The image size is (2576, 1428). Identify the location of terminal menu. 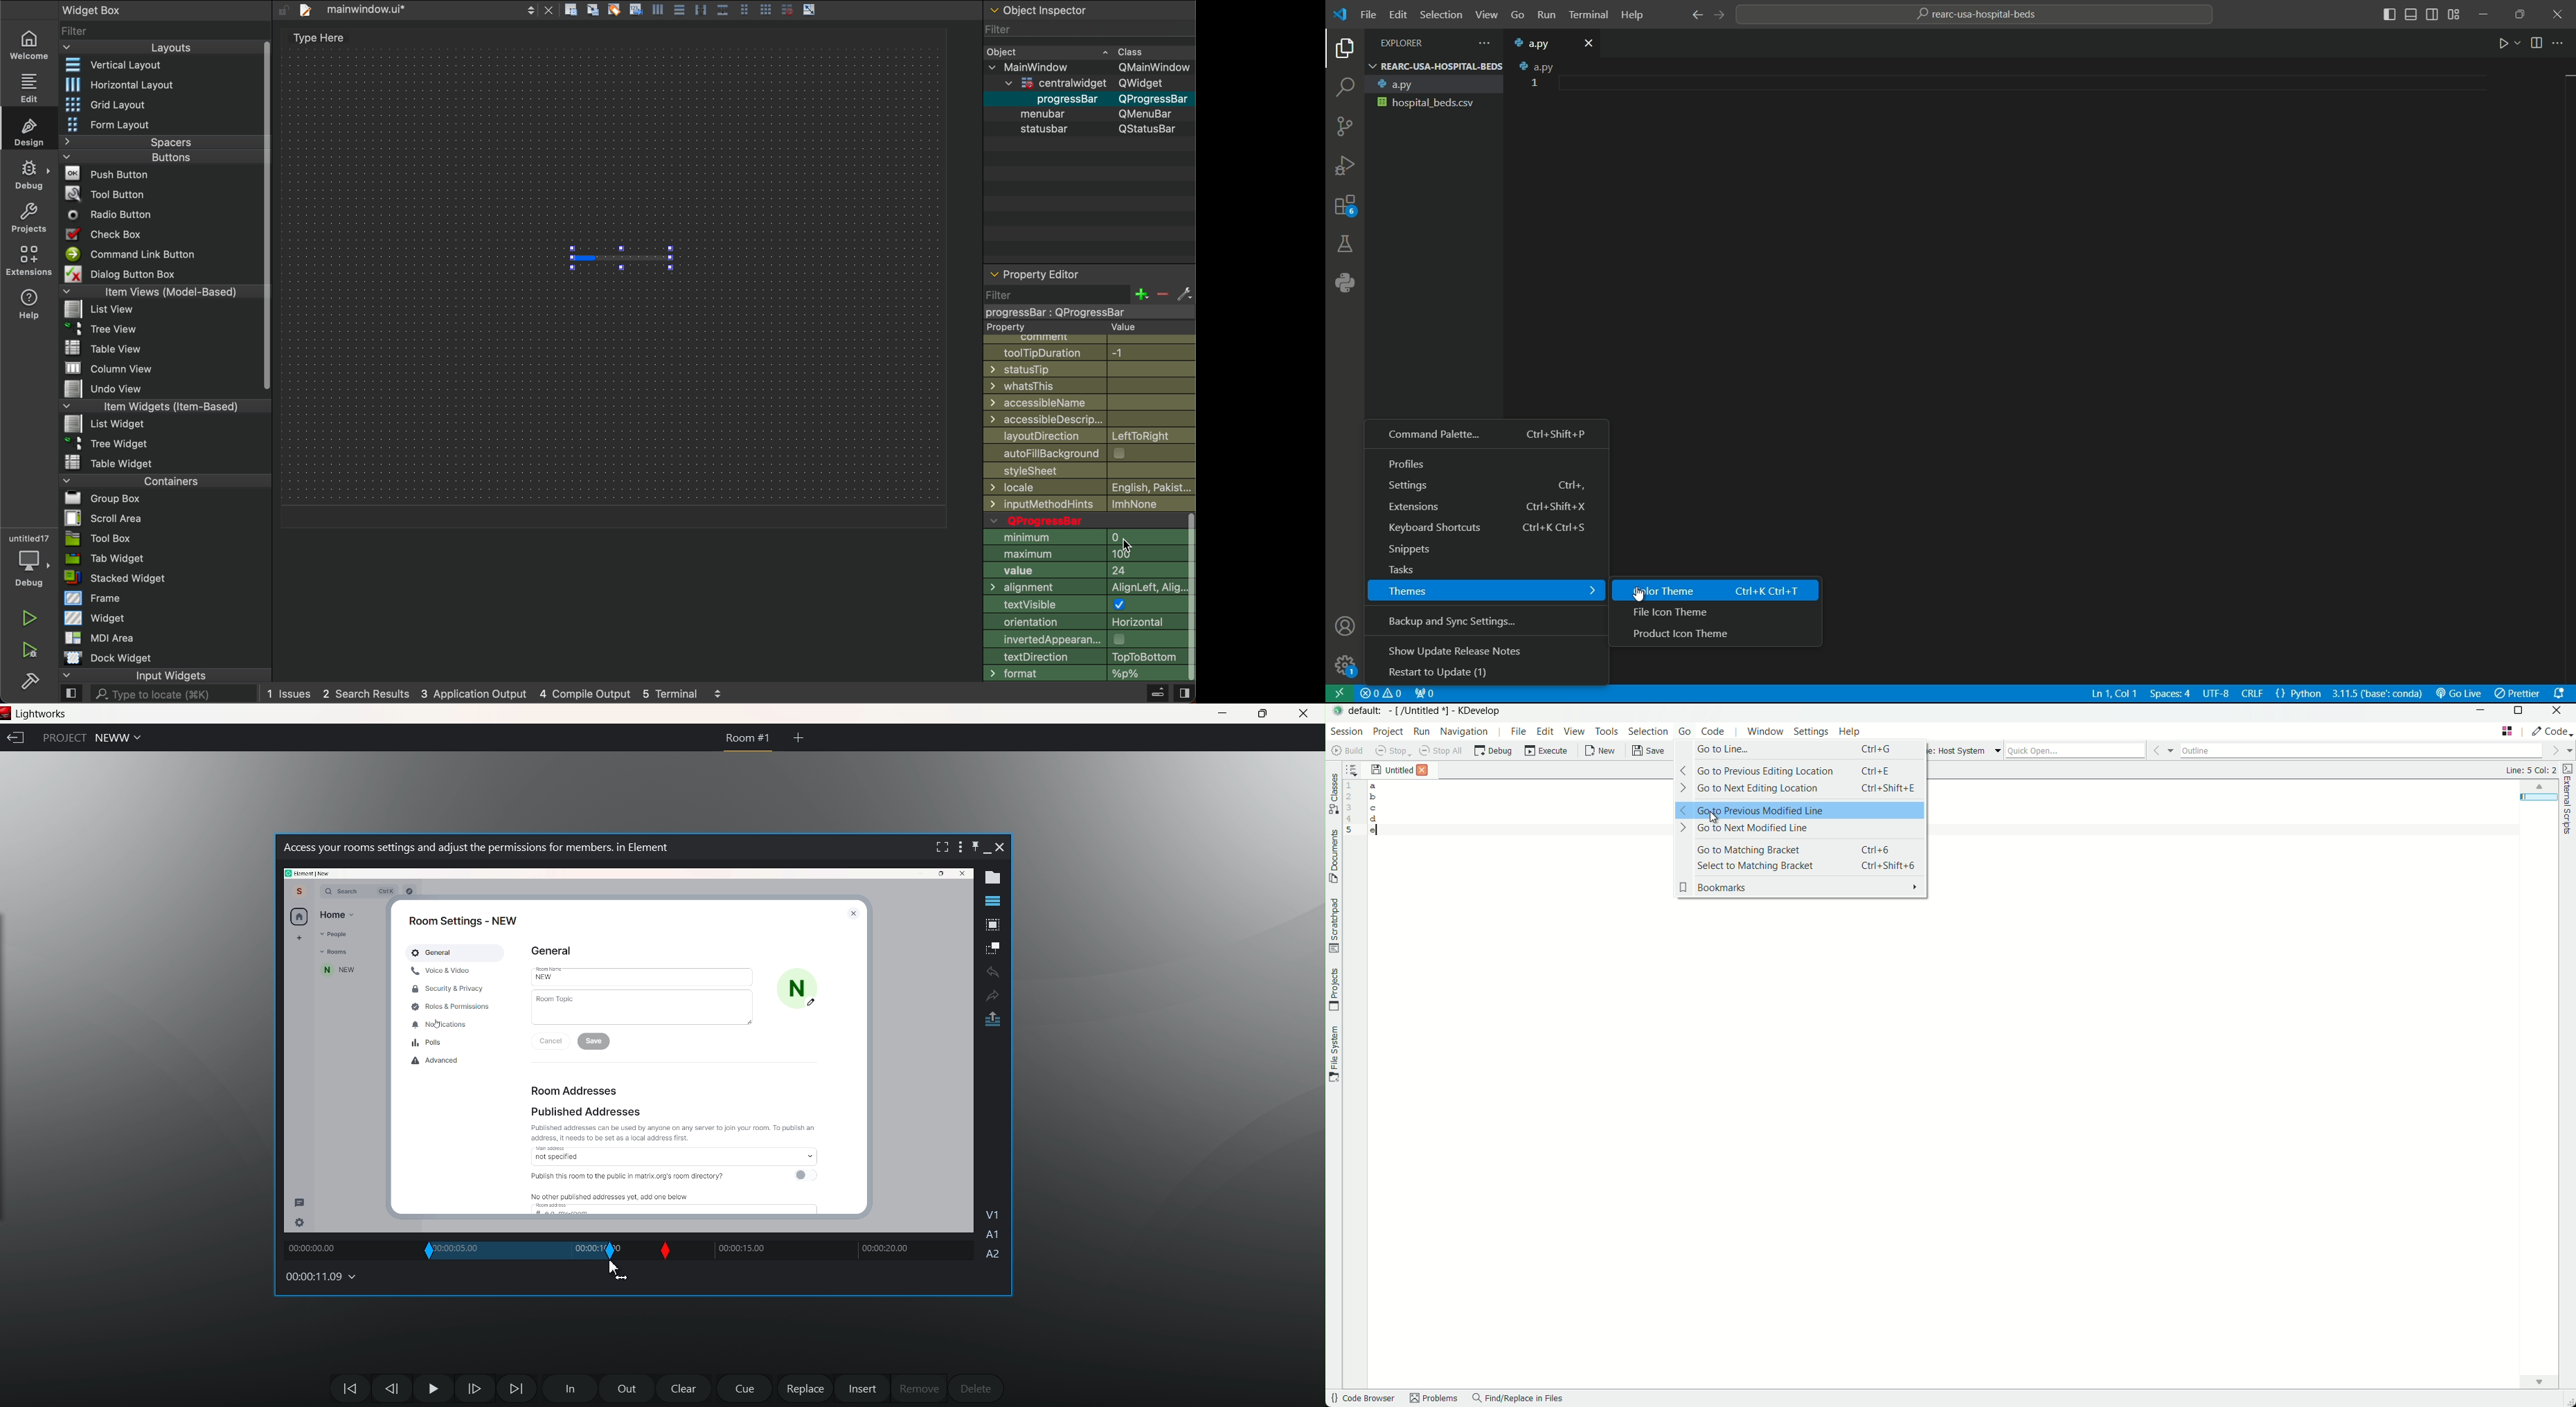
(1589, 16).